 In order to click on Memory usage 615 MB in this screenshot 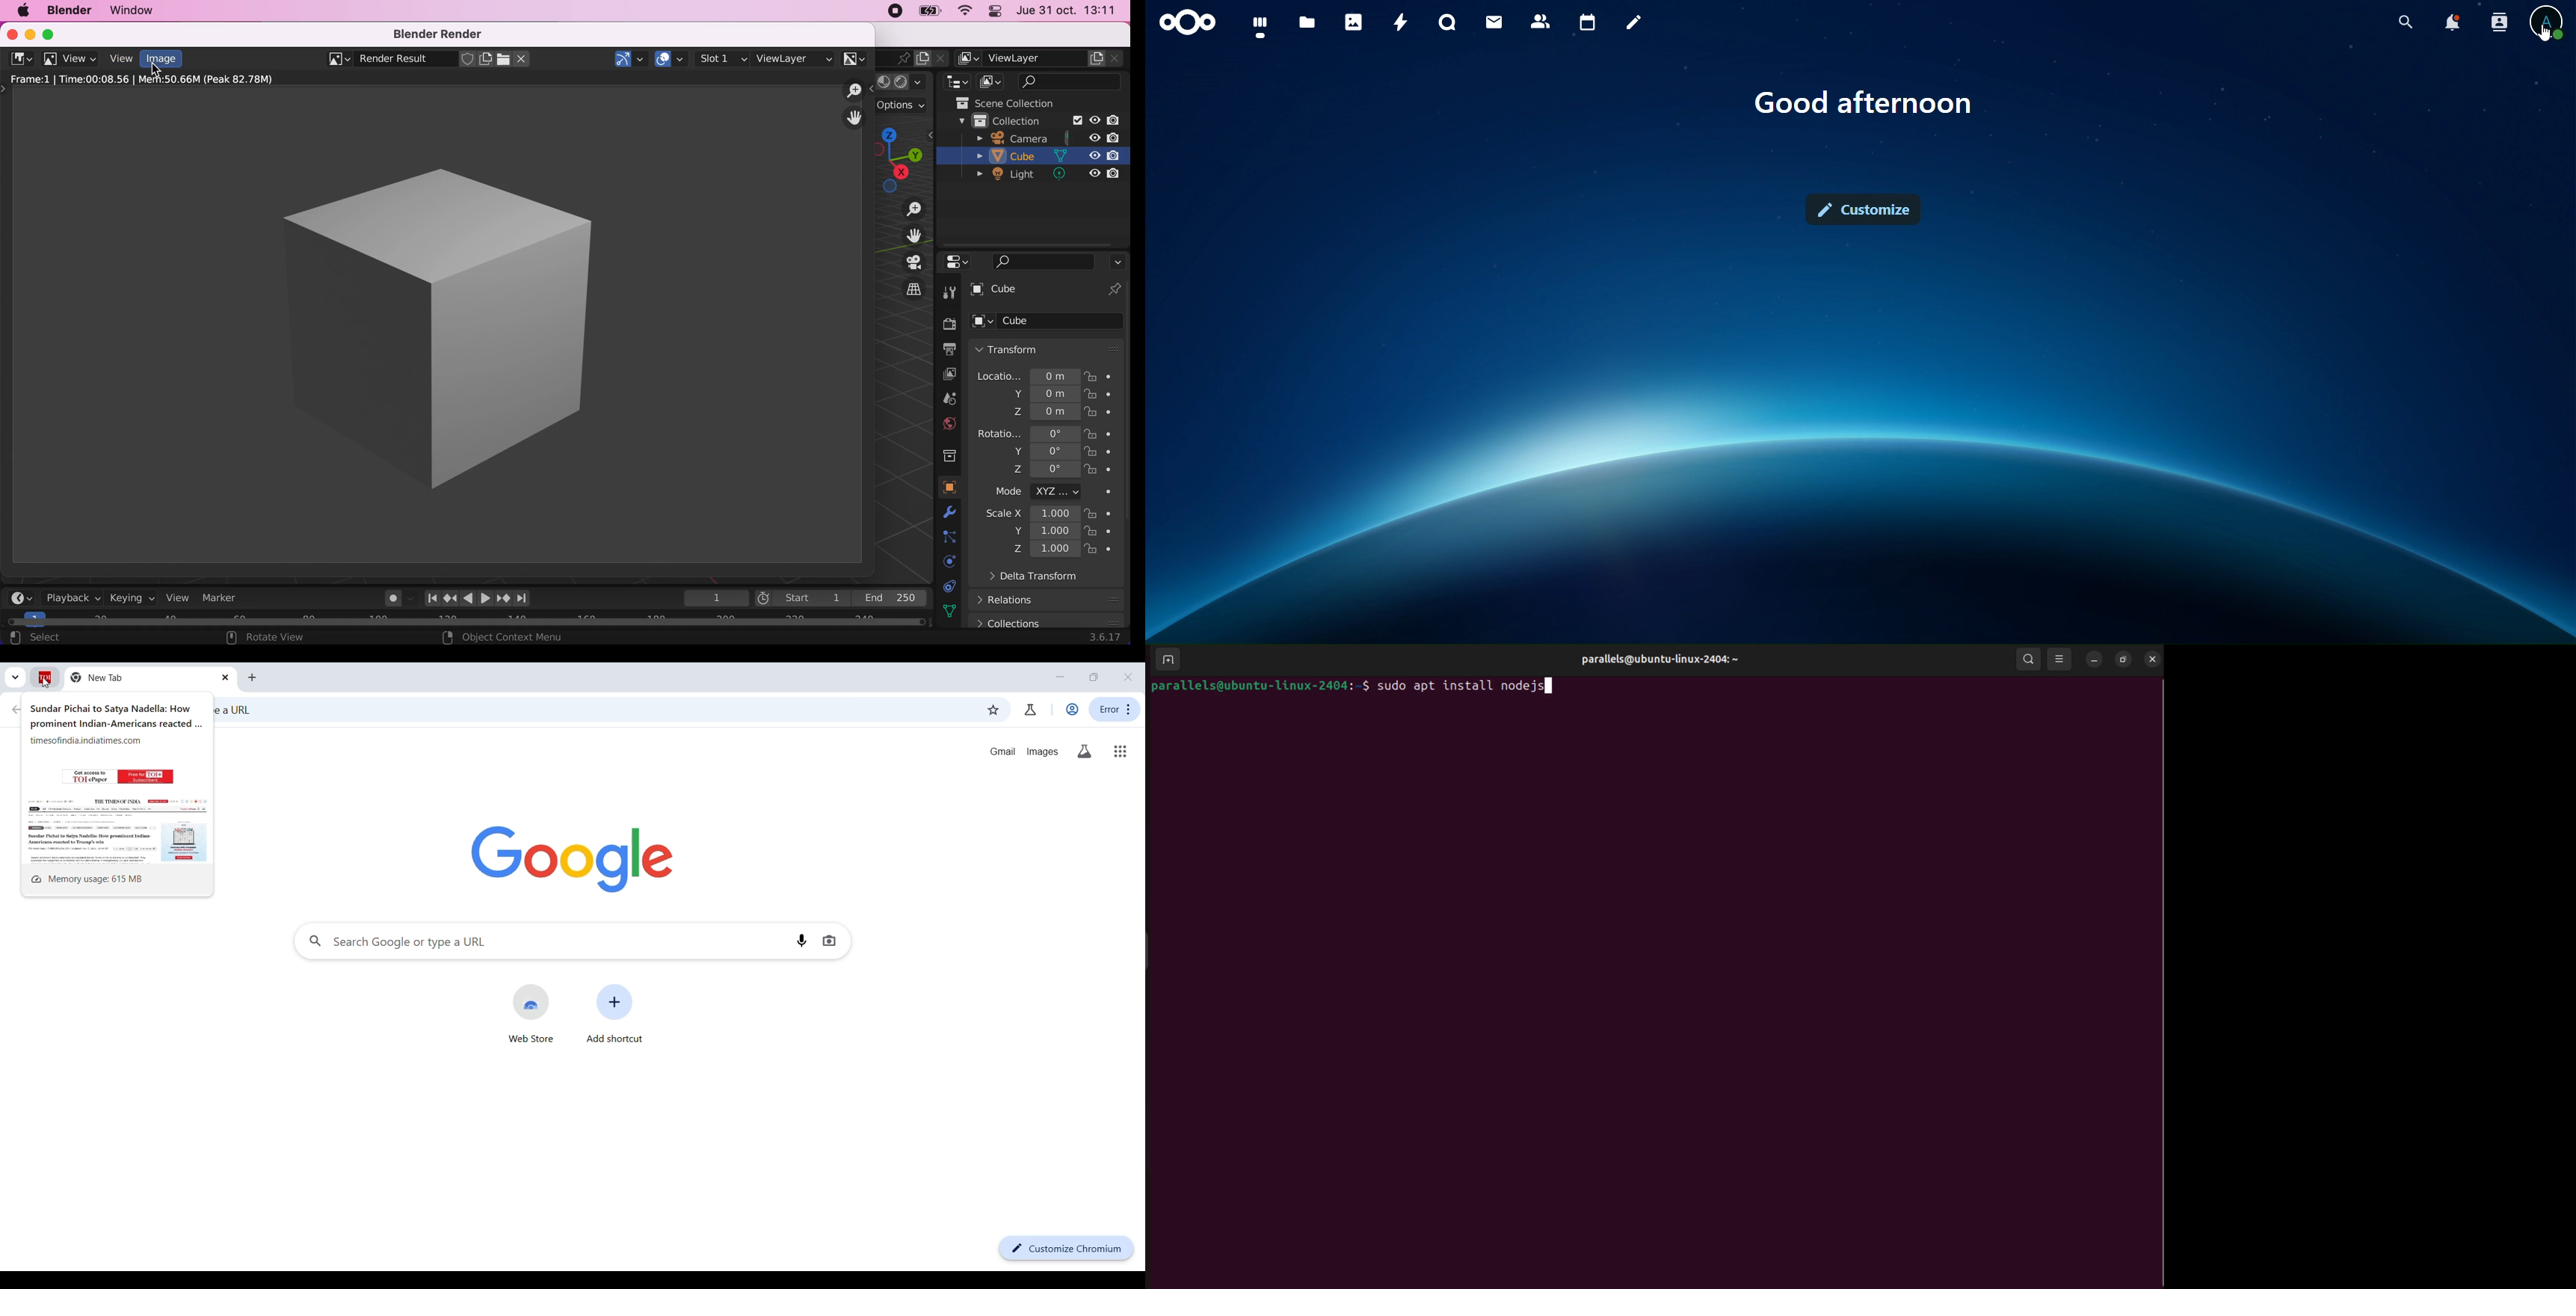, I will do `click(116, 878)`.